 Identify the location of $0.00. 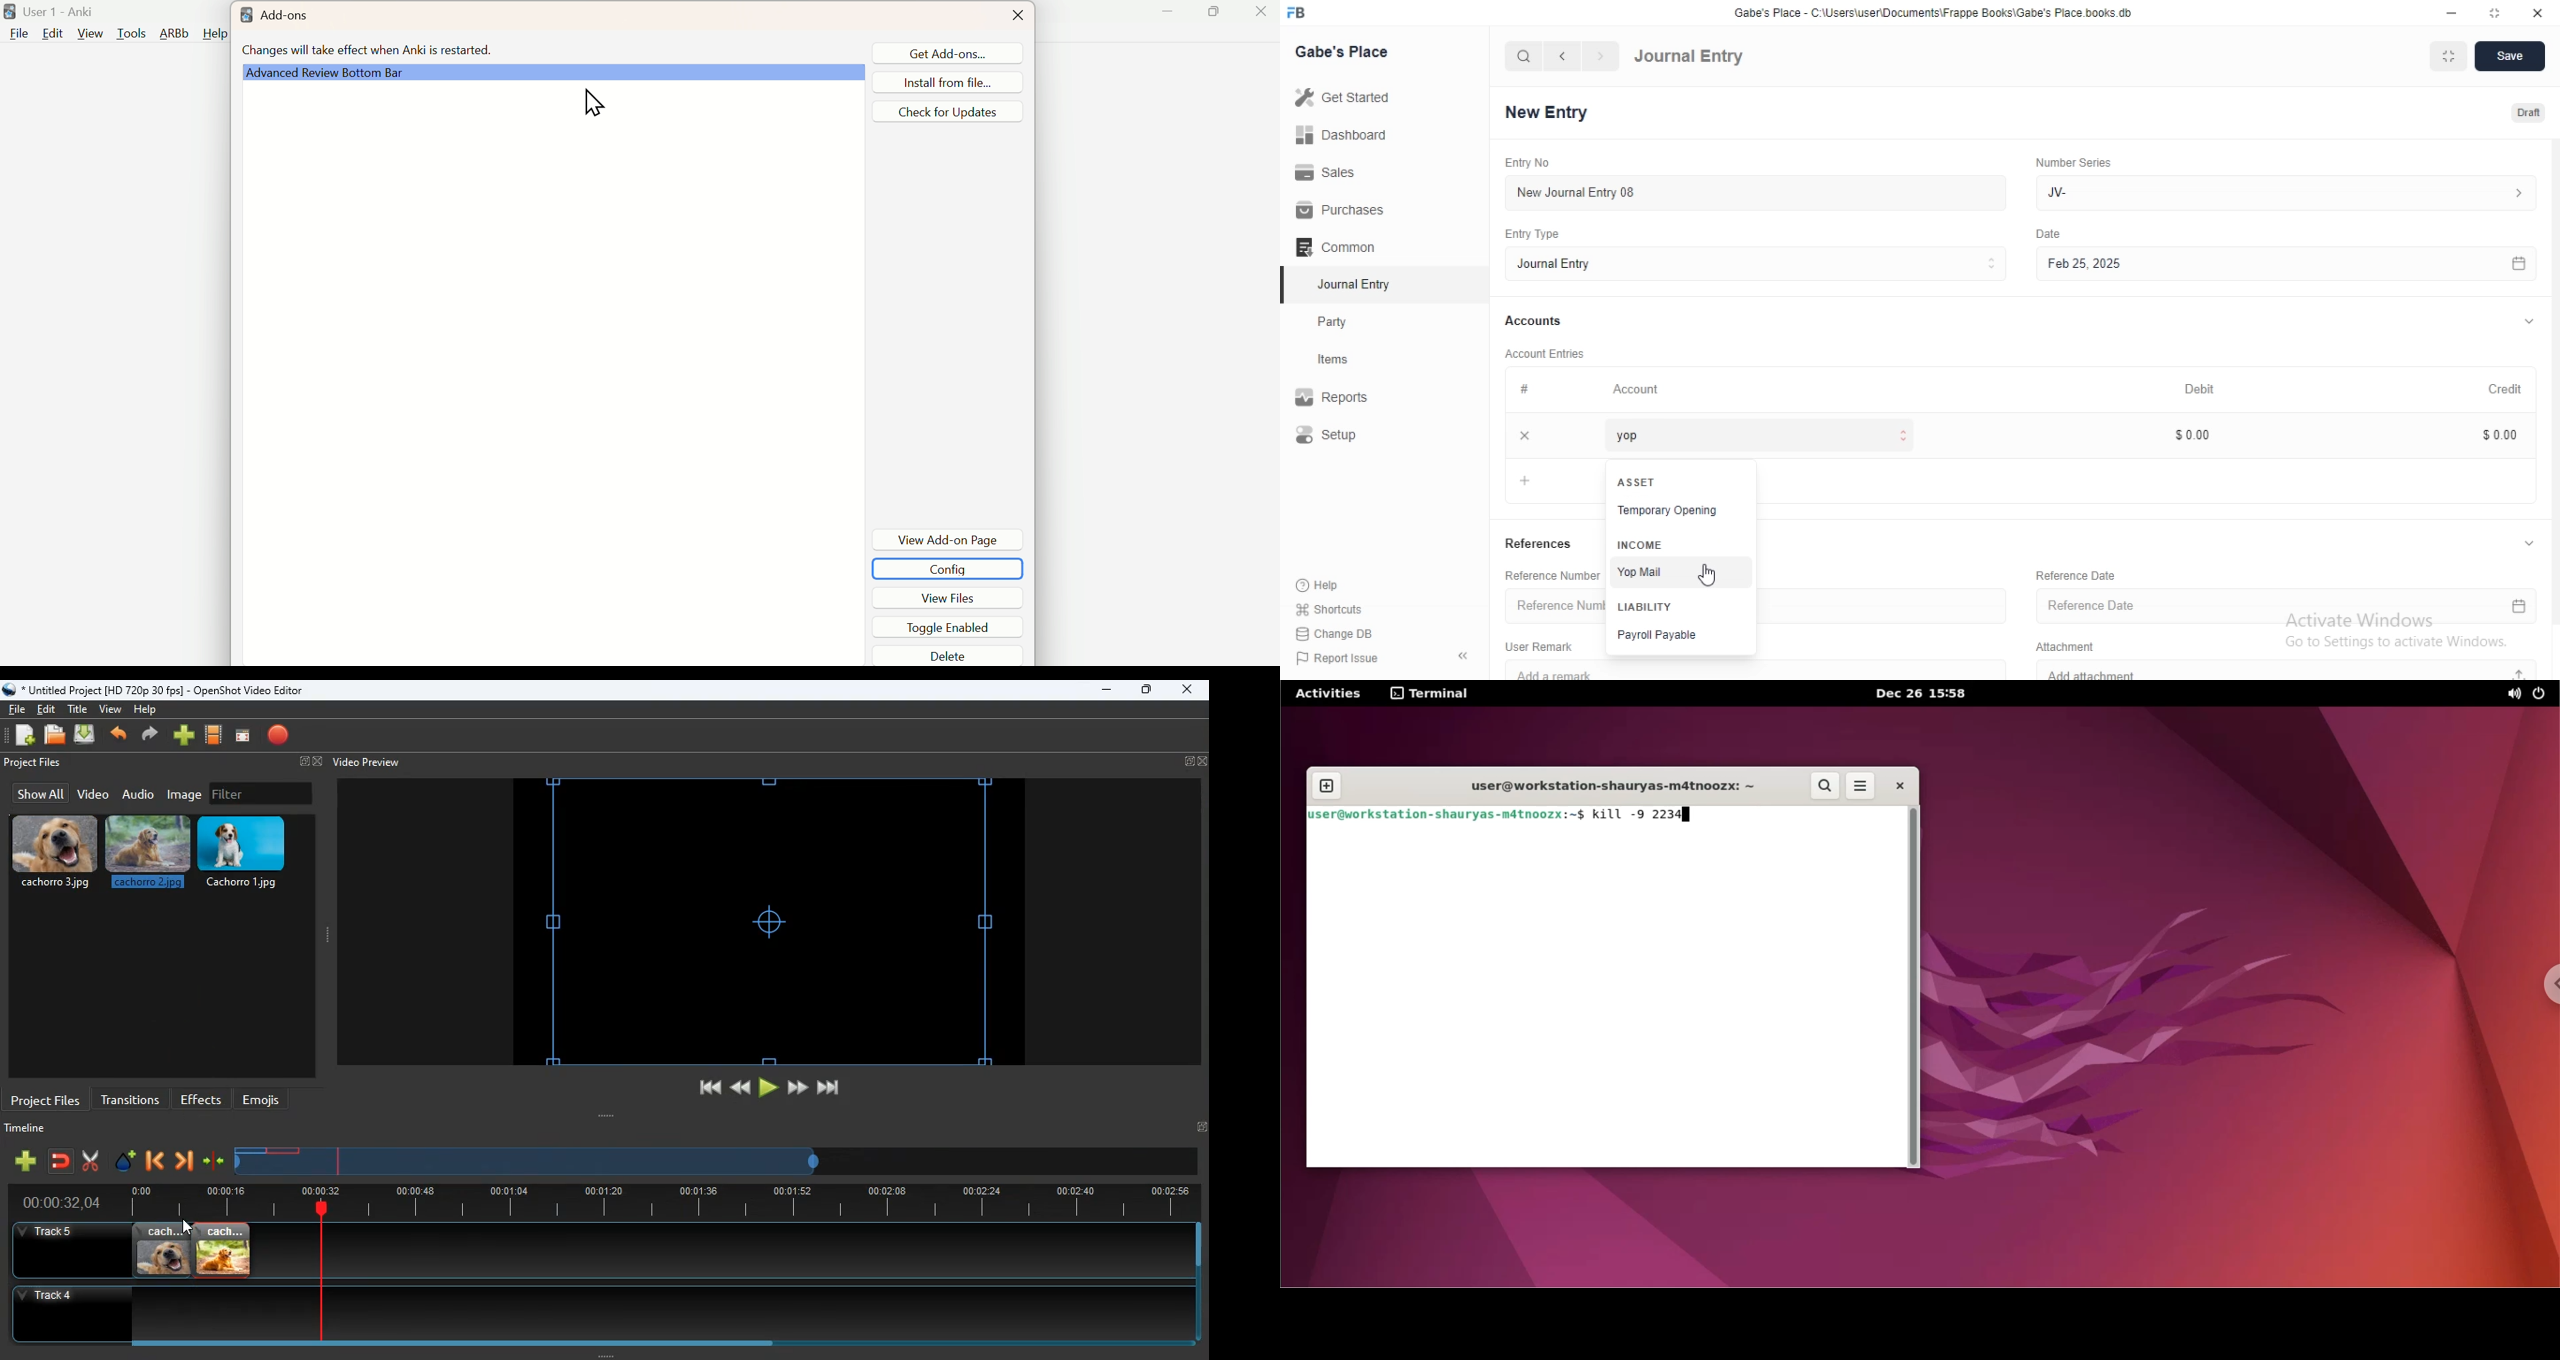
(2490, 434).